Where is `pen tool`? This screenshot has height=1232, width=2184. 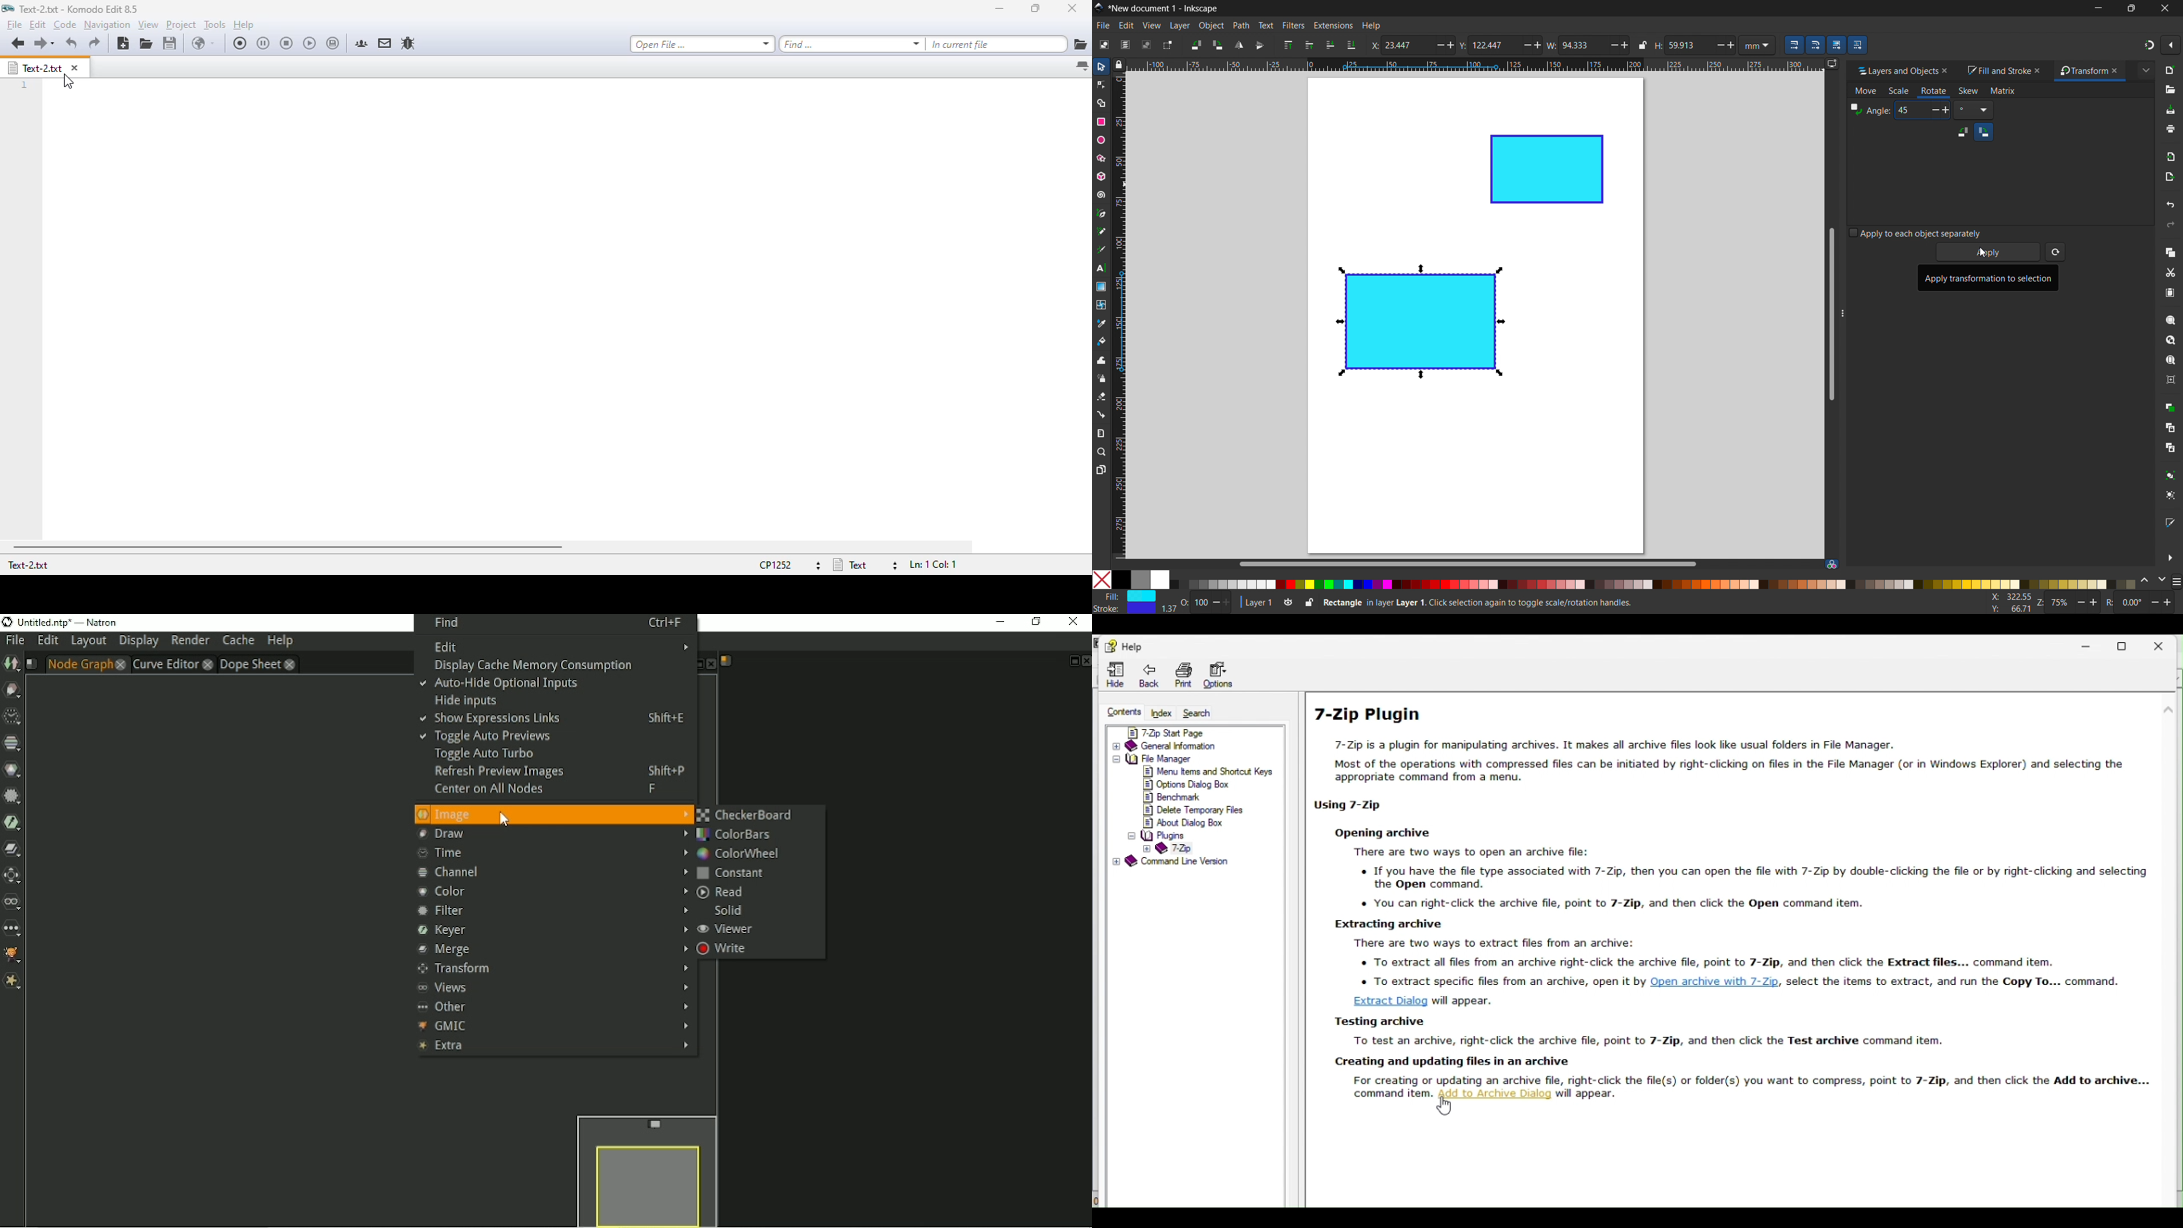 pen tool is located at coordinates (1102, 213).